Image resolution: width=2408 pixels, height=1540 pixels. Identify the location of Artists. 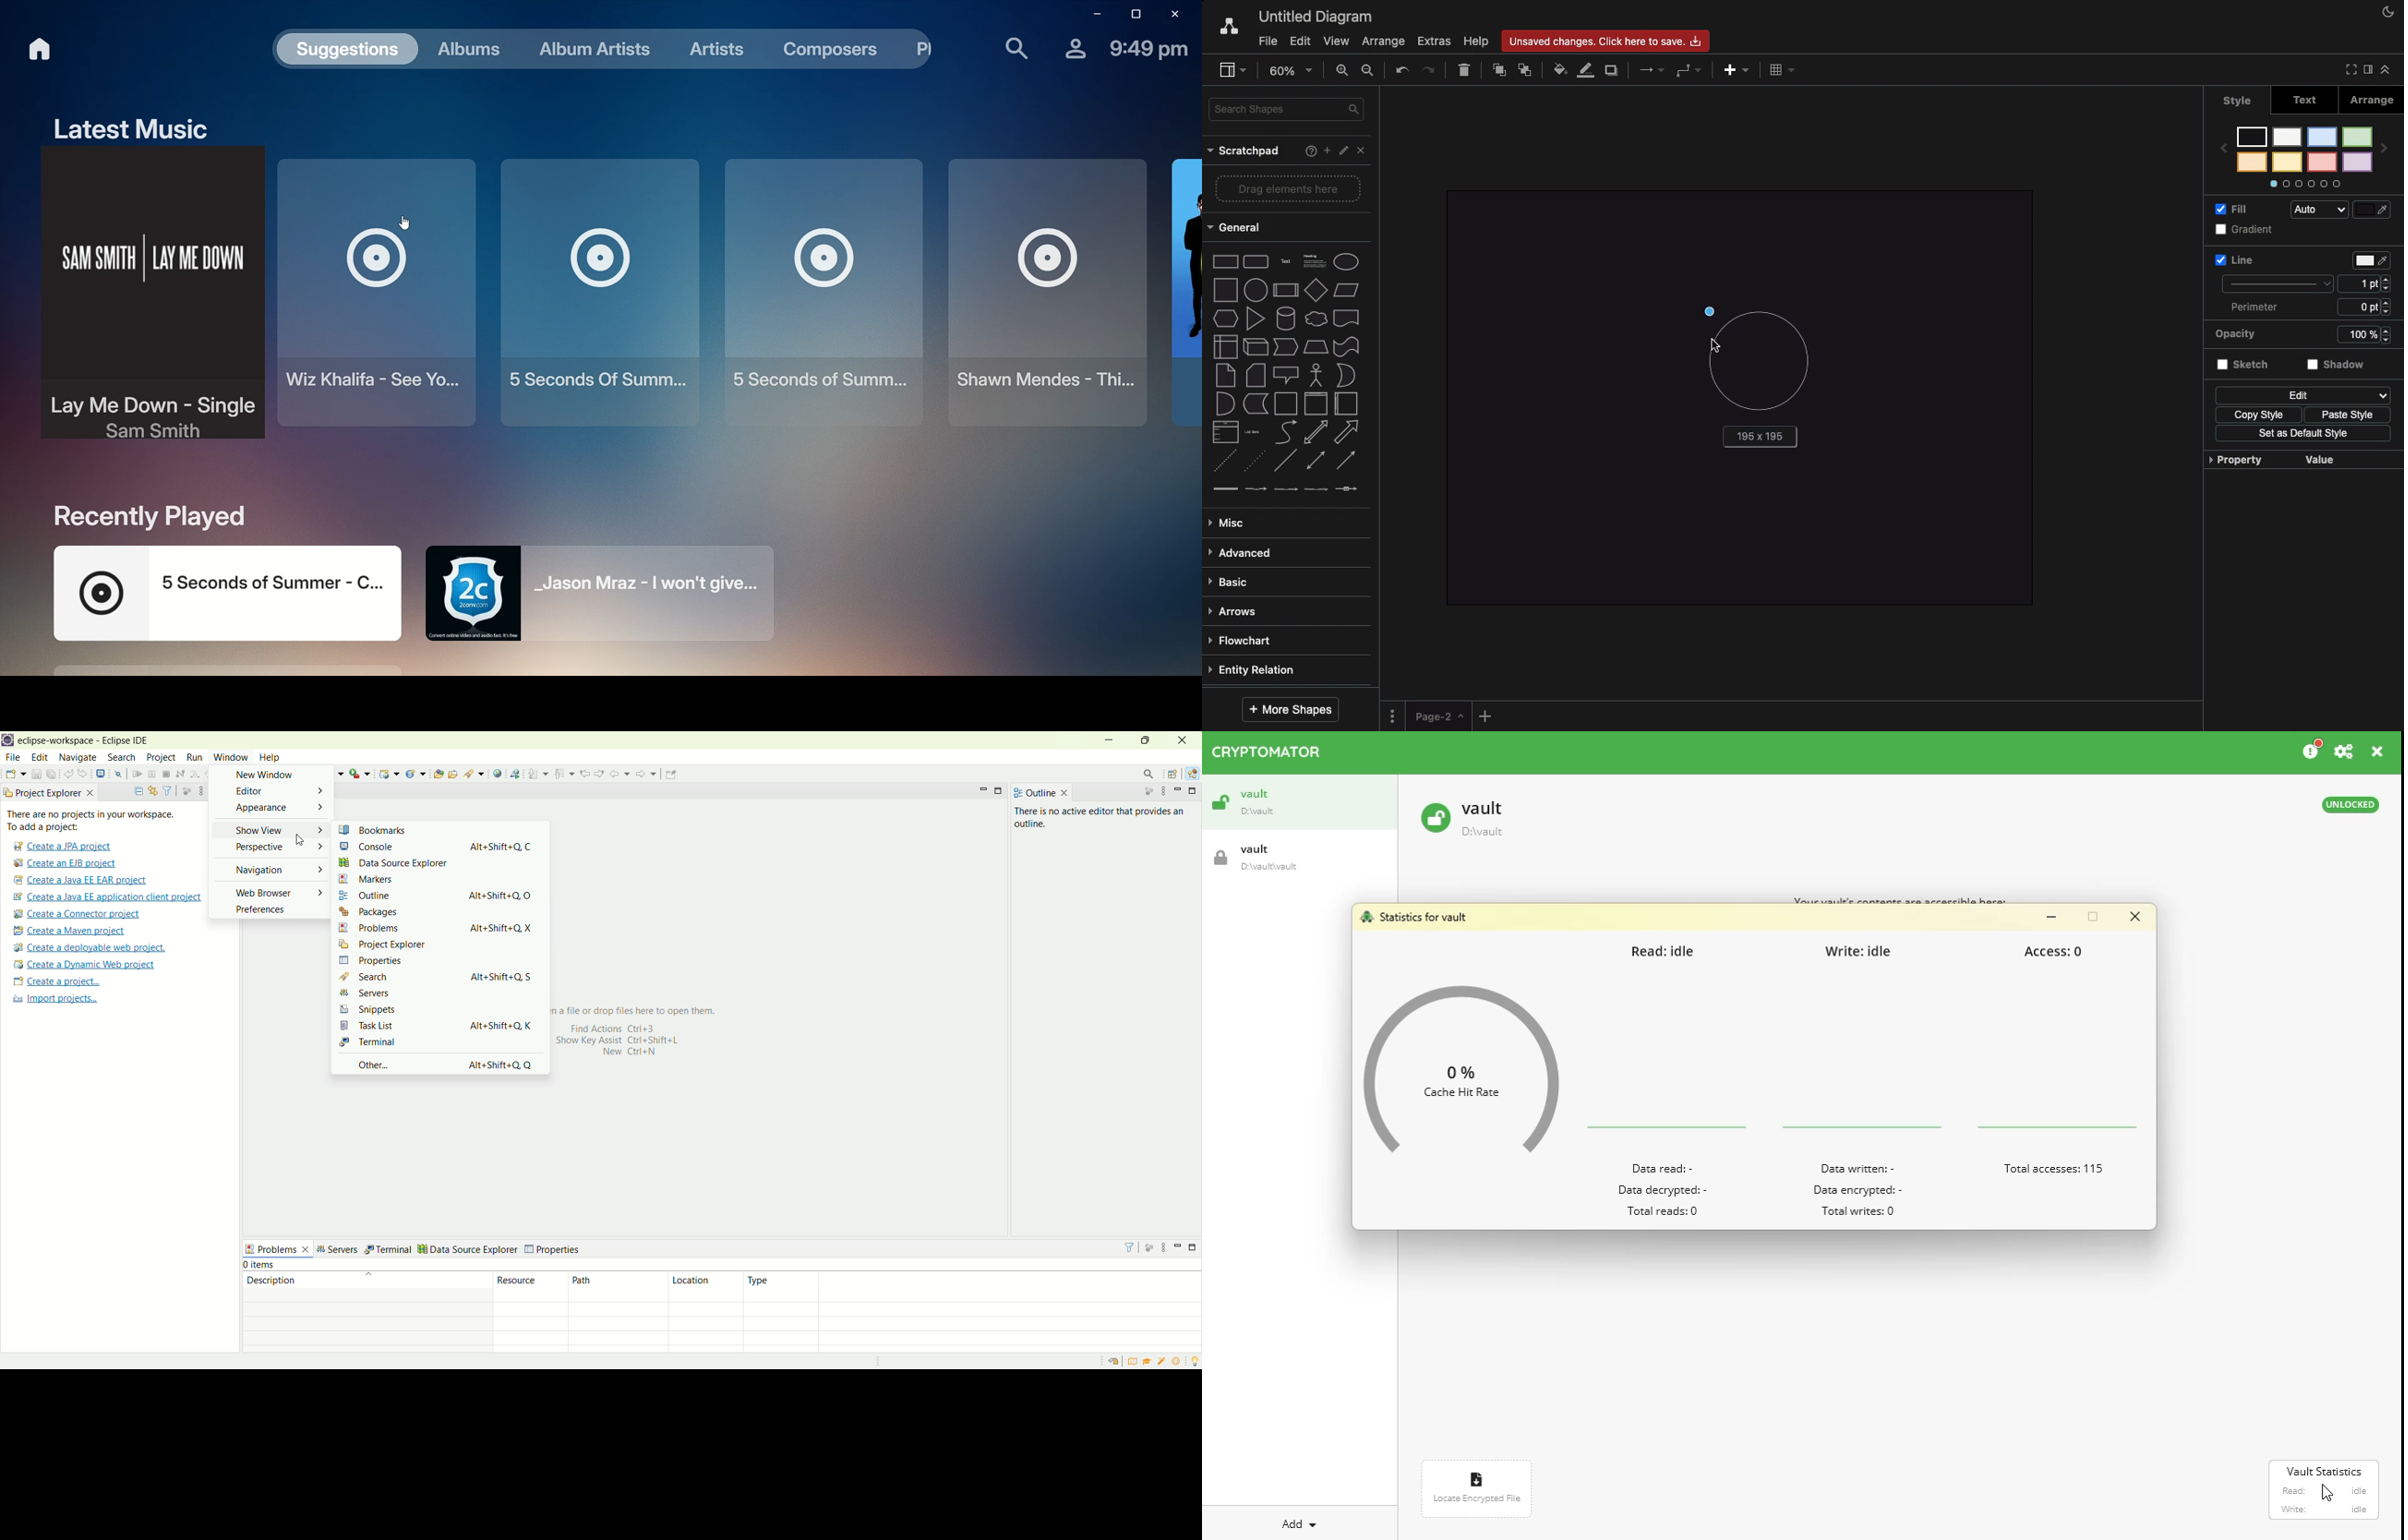
(707, 47).